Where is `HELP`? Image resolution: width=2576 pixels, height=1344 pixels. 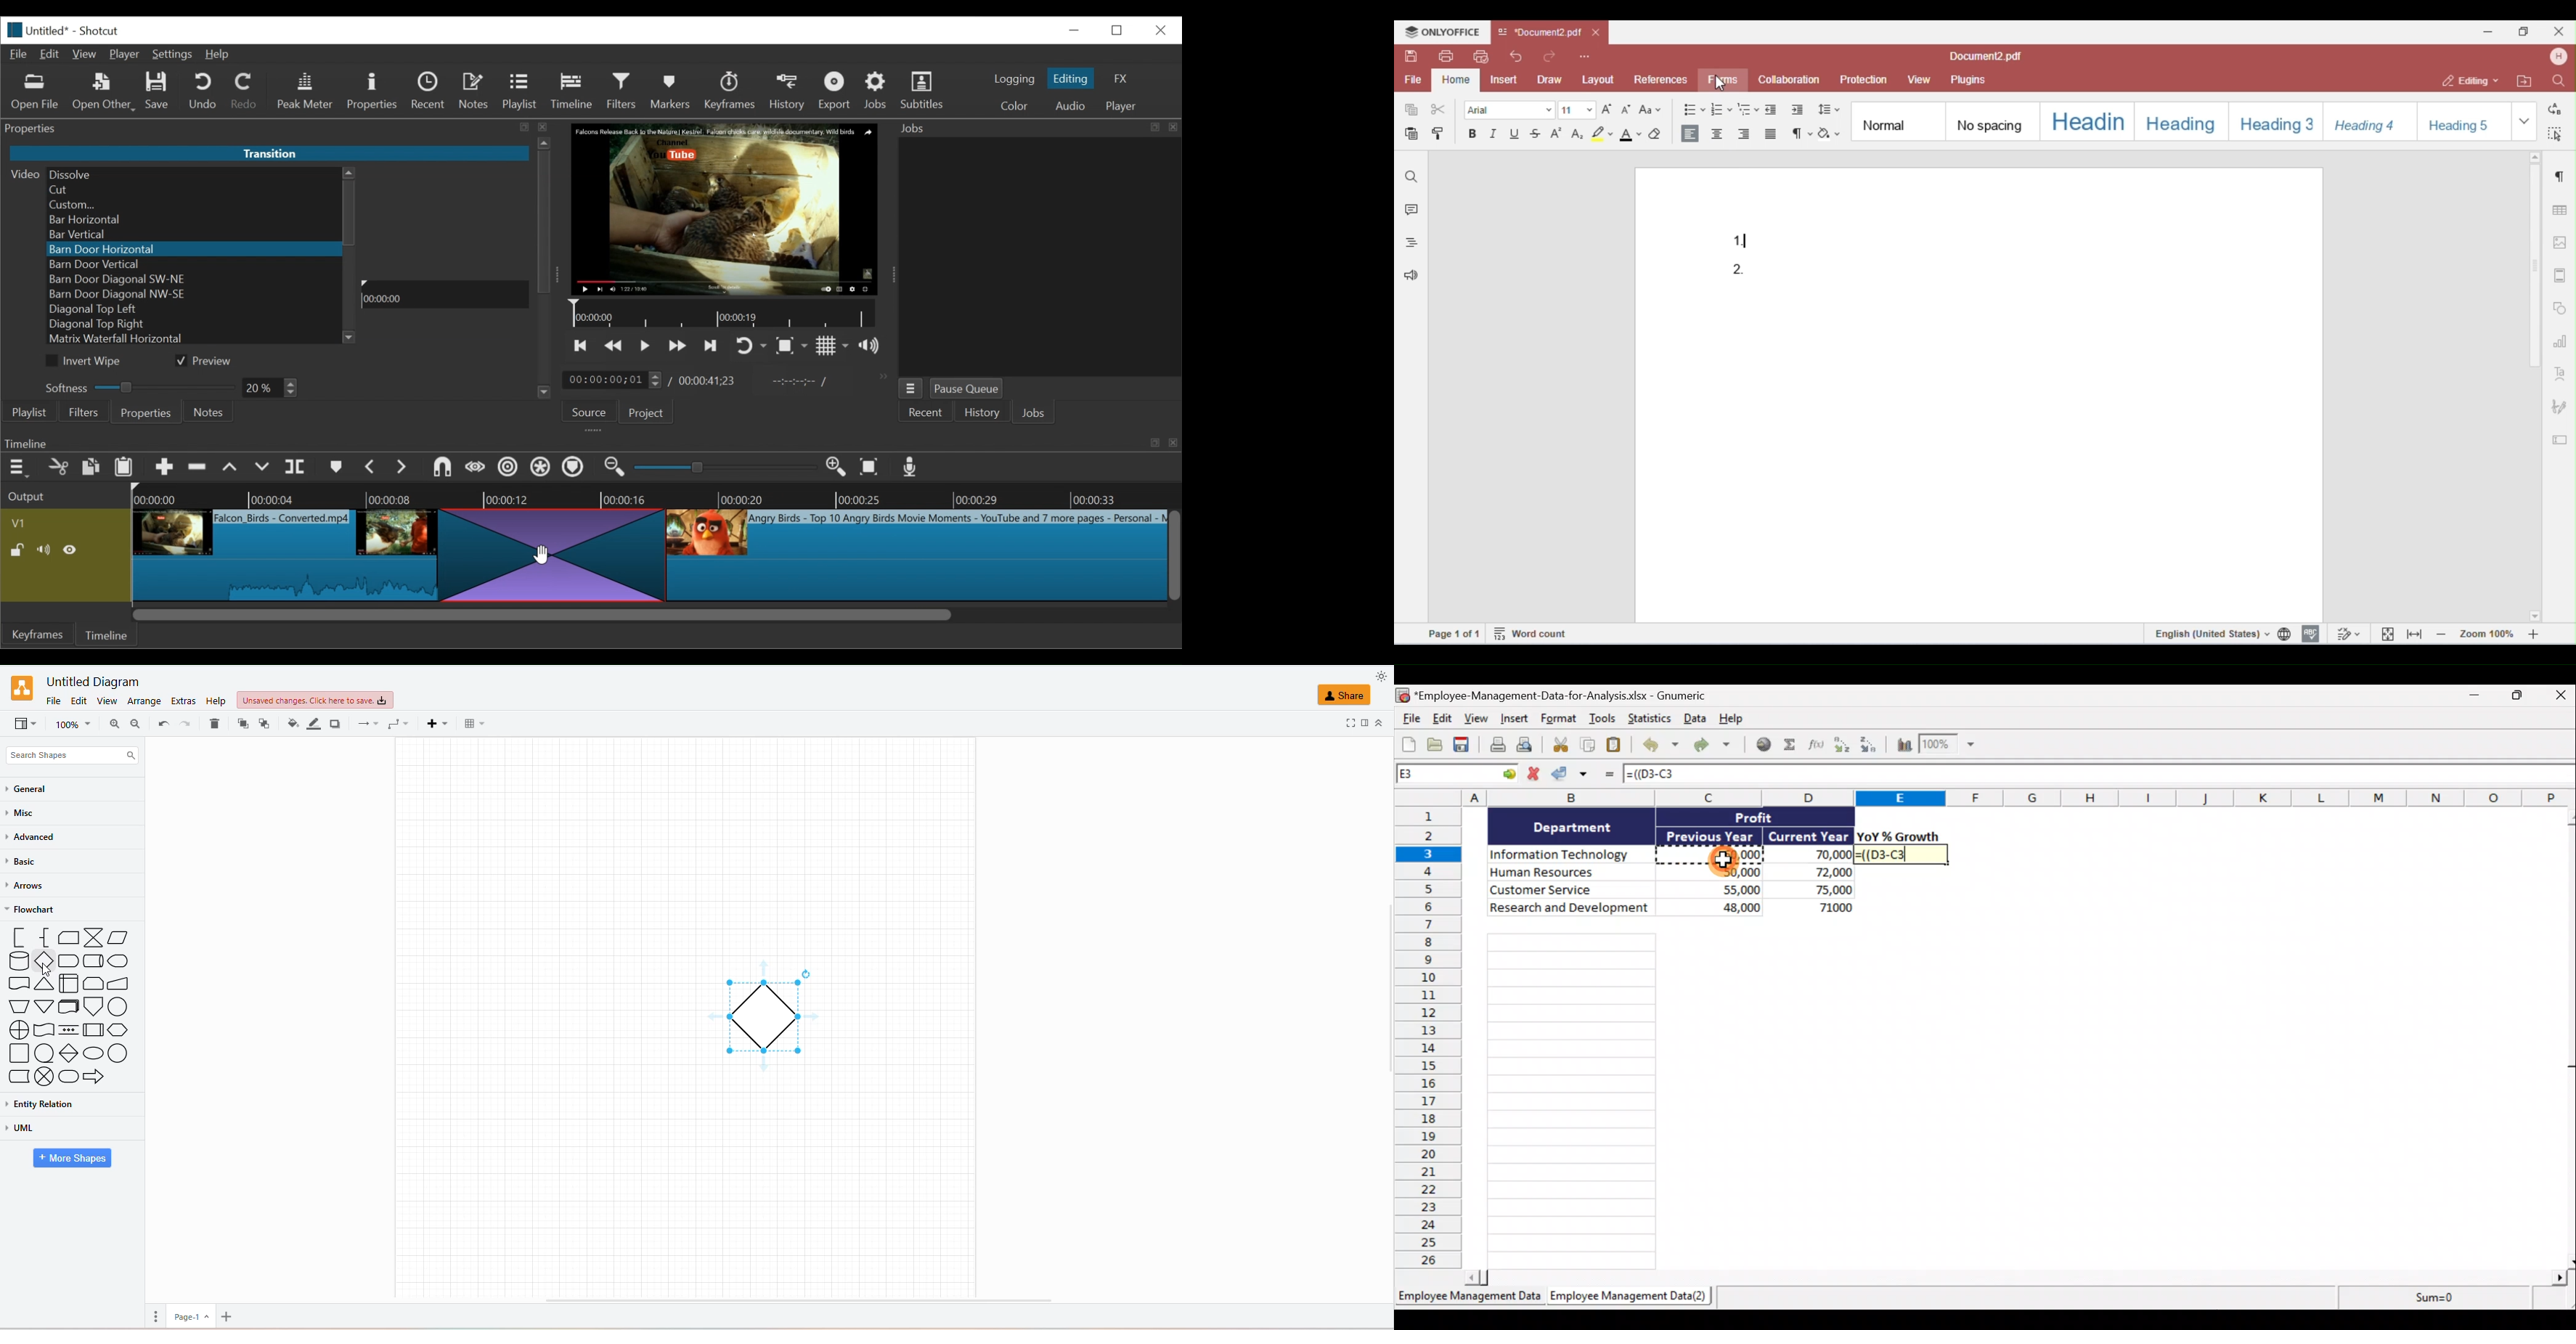
HELP is located at coordinates (214, 701).